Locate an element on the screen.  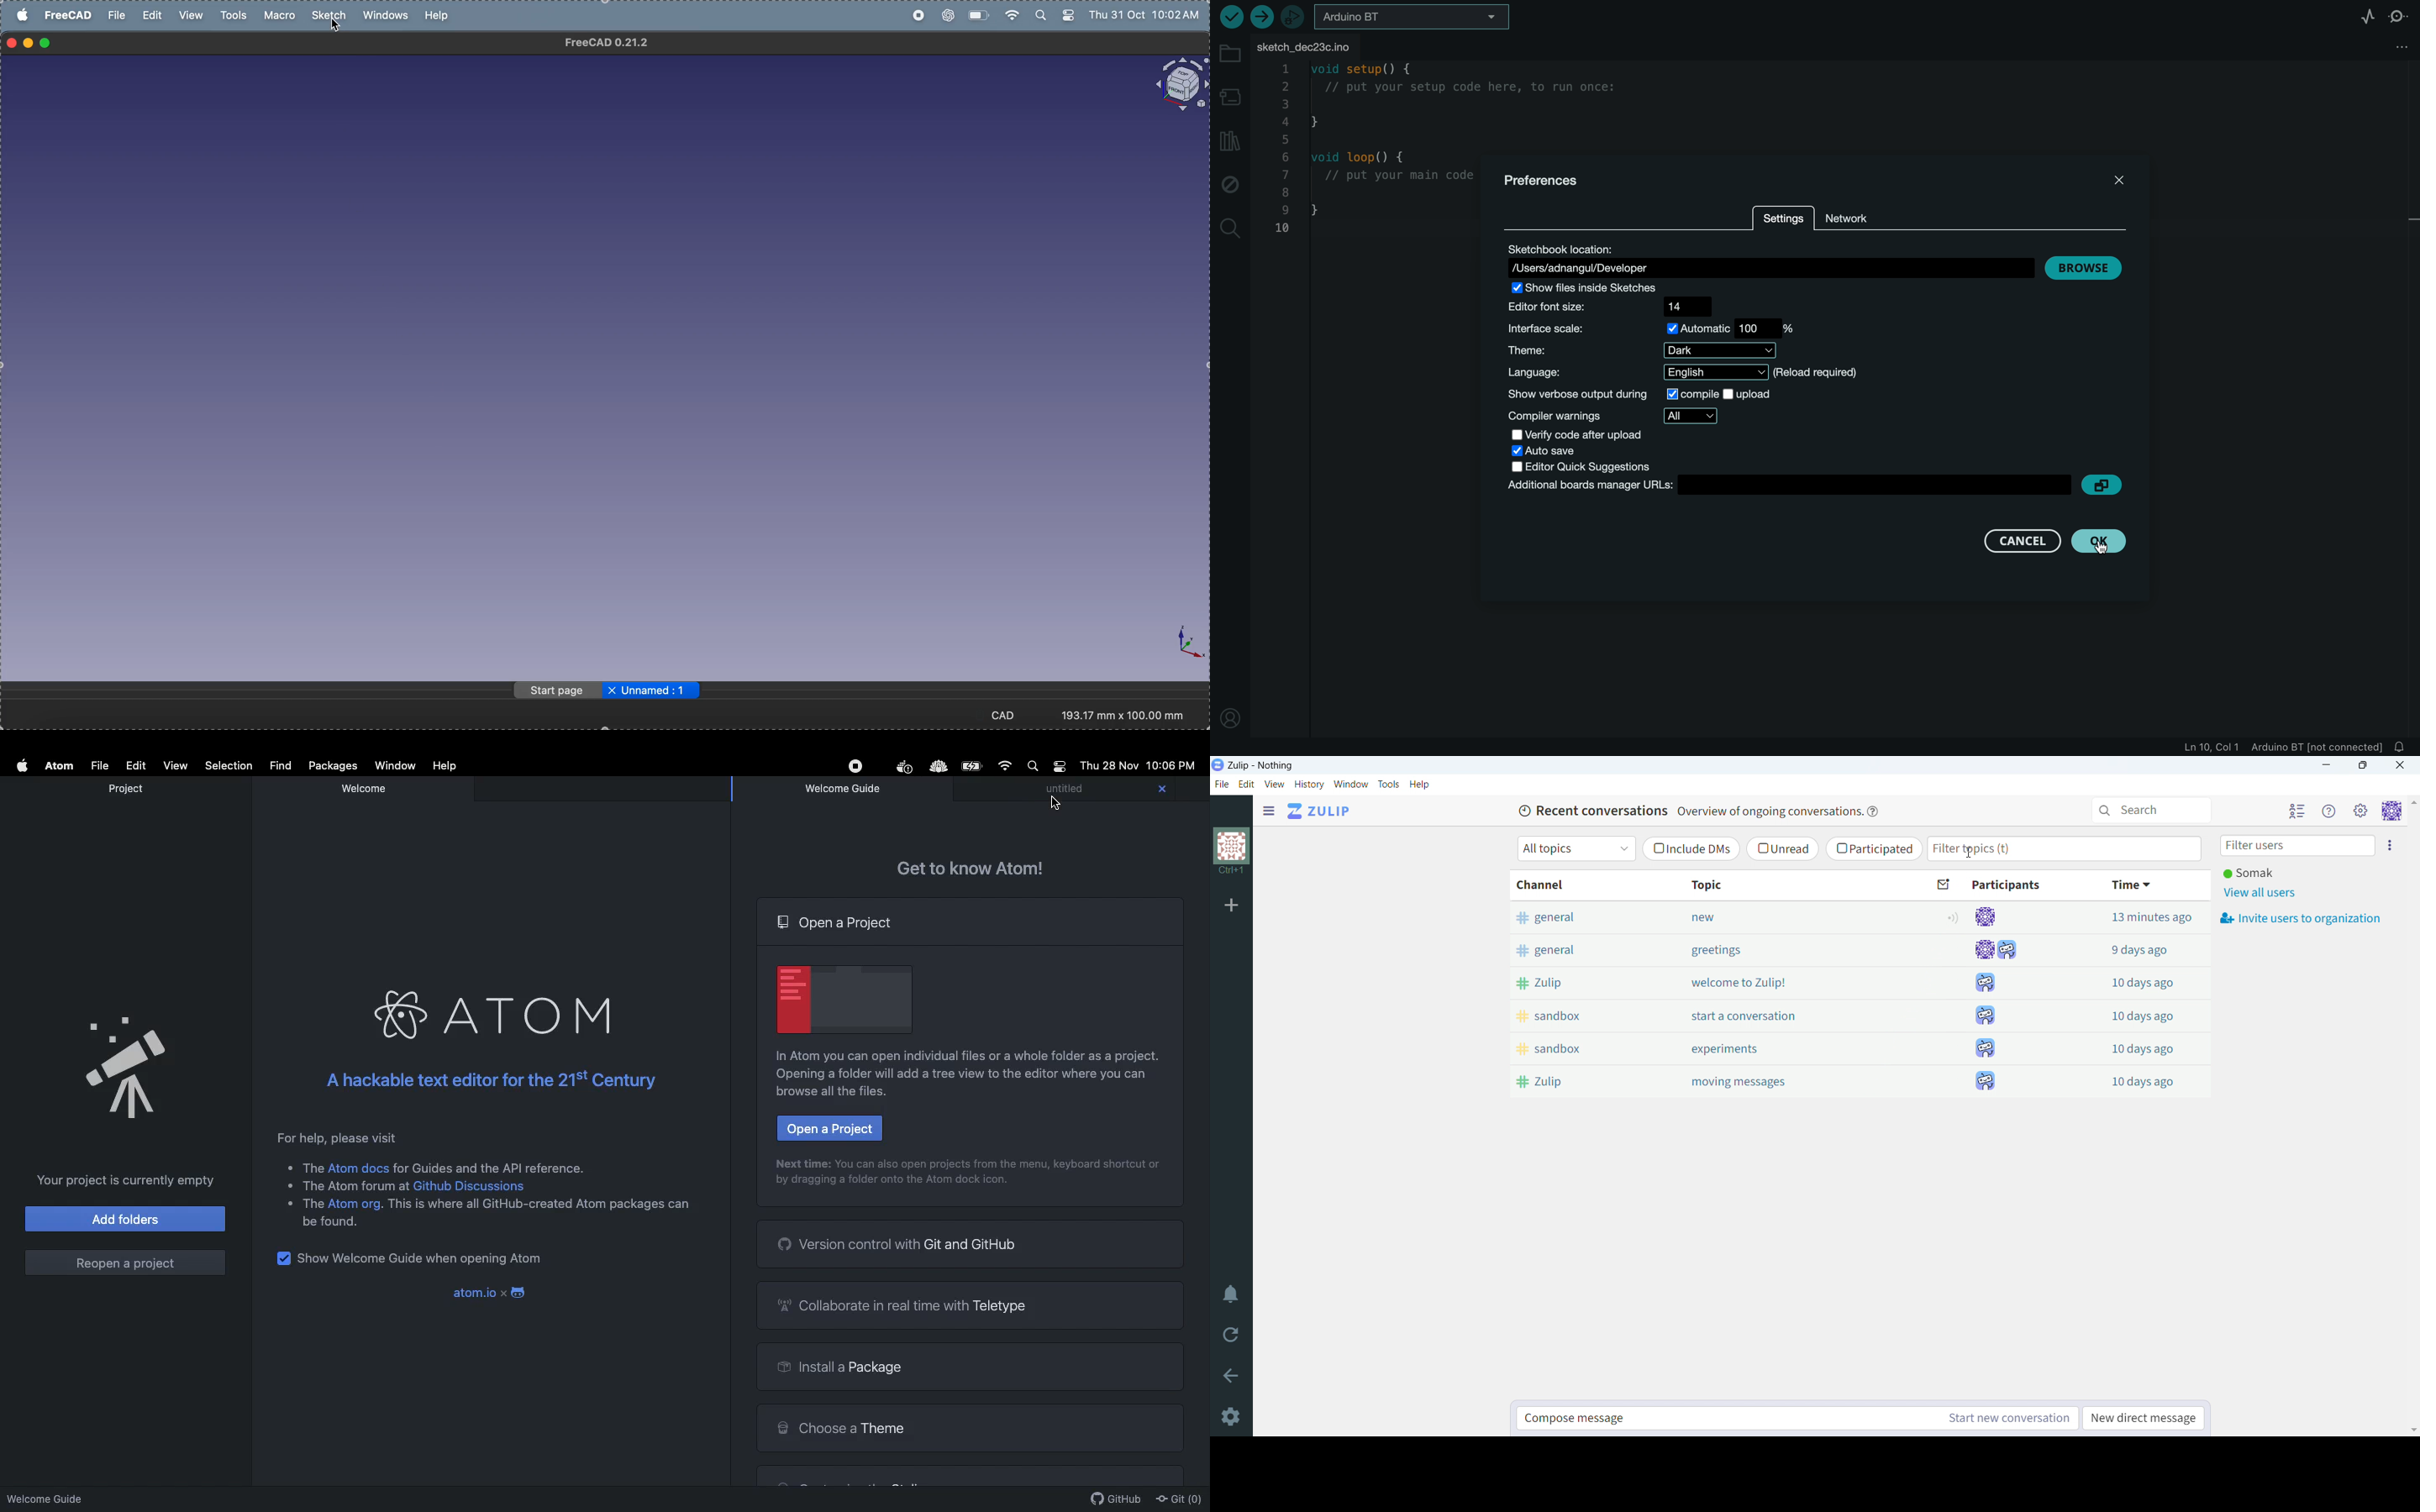
zulip is located at coordinates (1574, 982).